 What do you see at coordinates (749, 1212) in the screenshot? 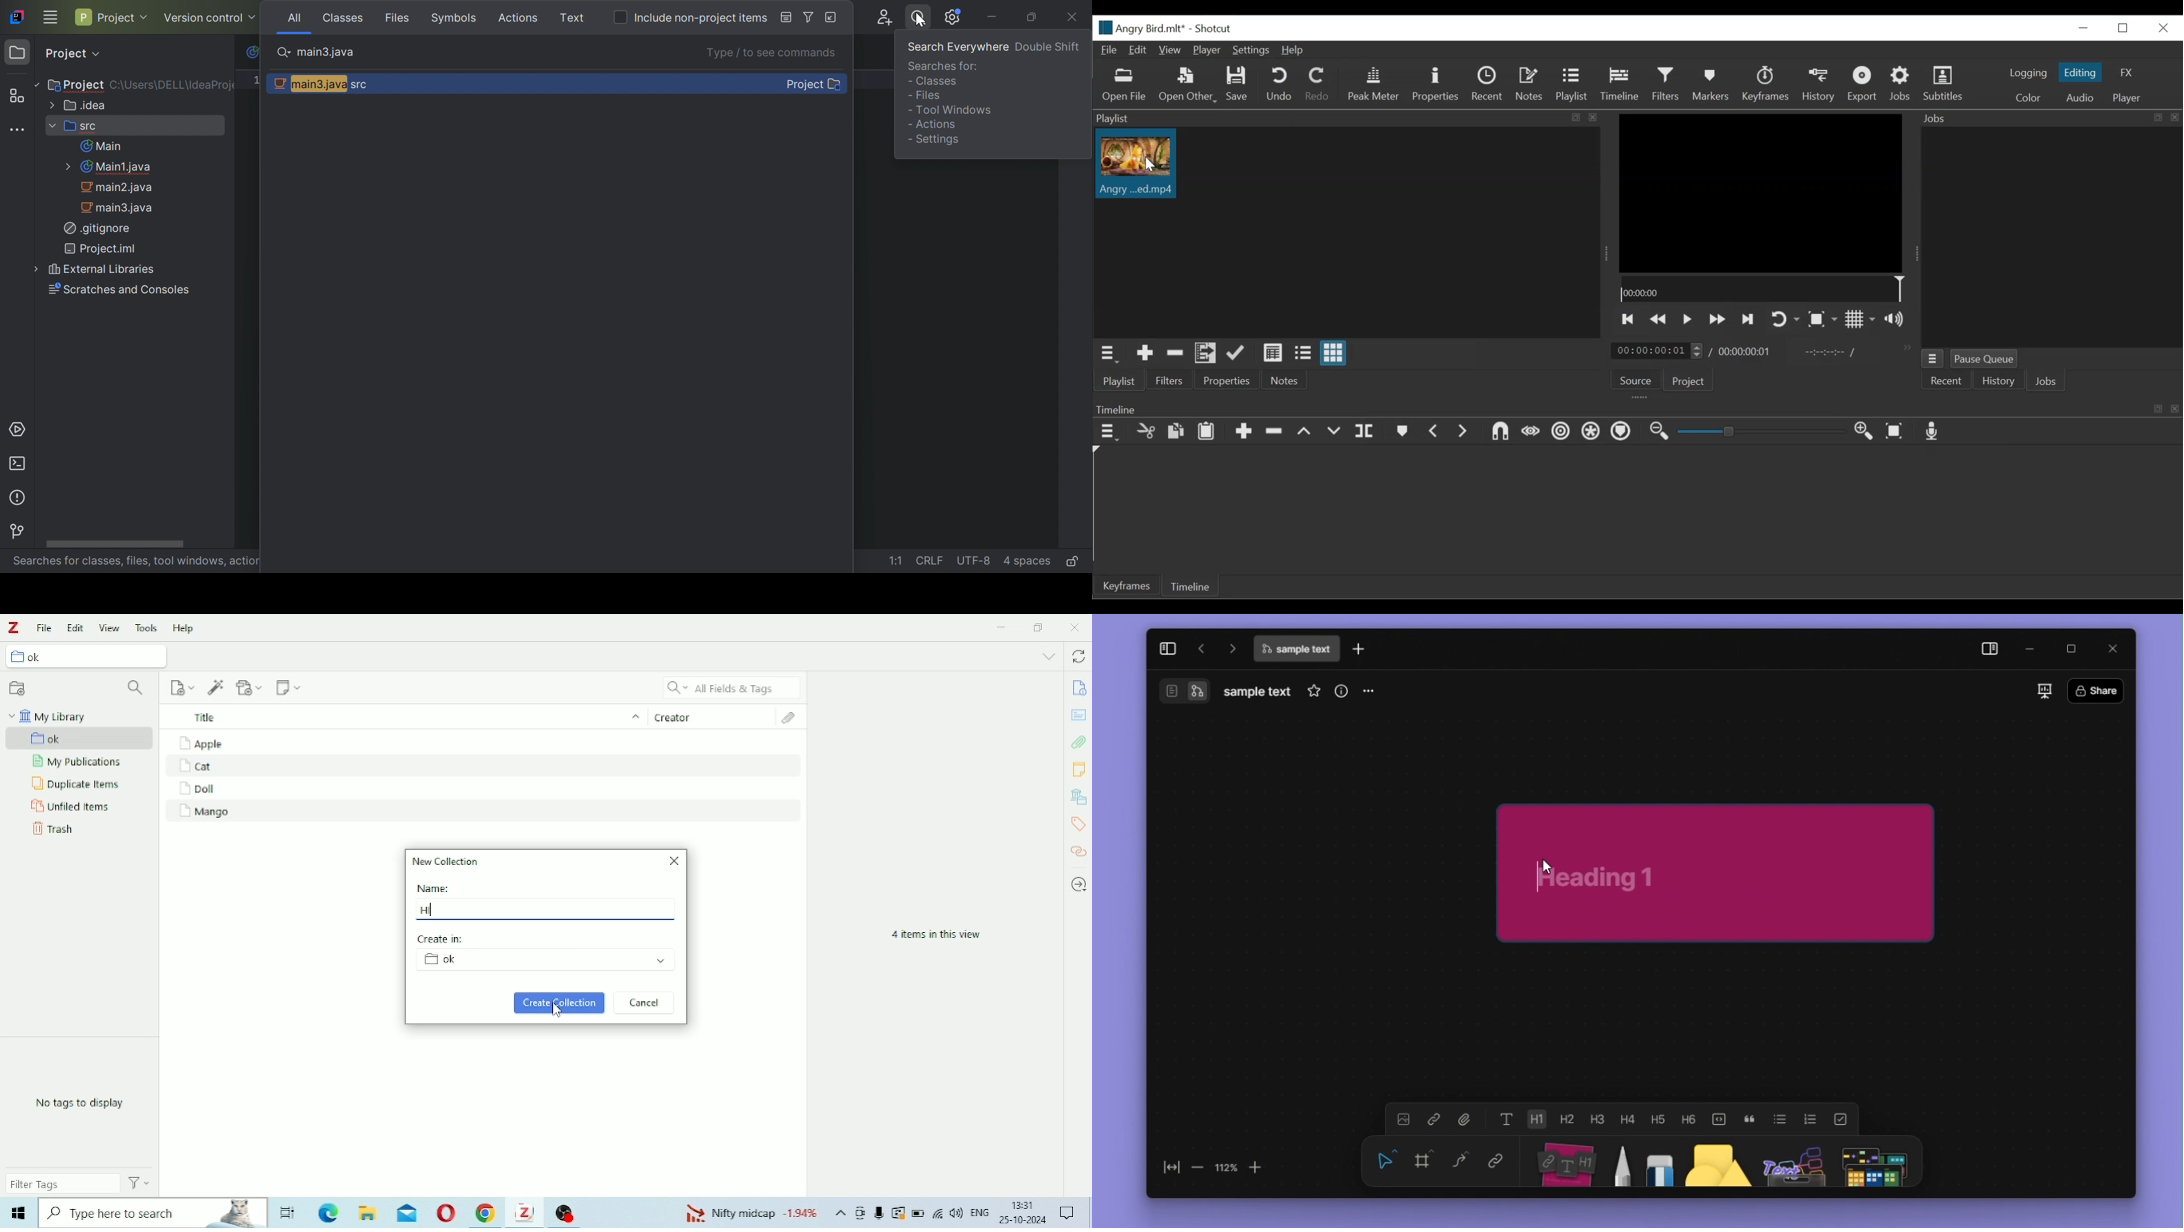
I see `Nifty midcap -1.94%` at bounding box center [749, 1212].